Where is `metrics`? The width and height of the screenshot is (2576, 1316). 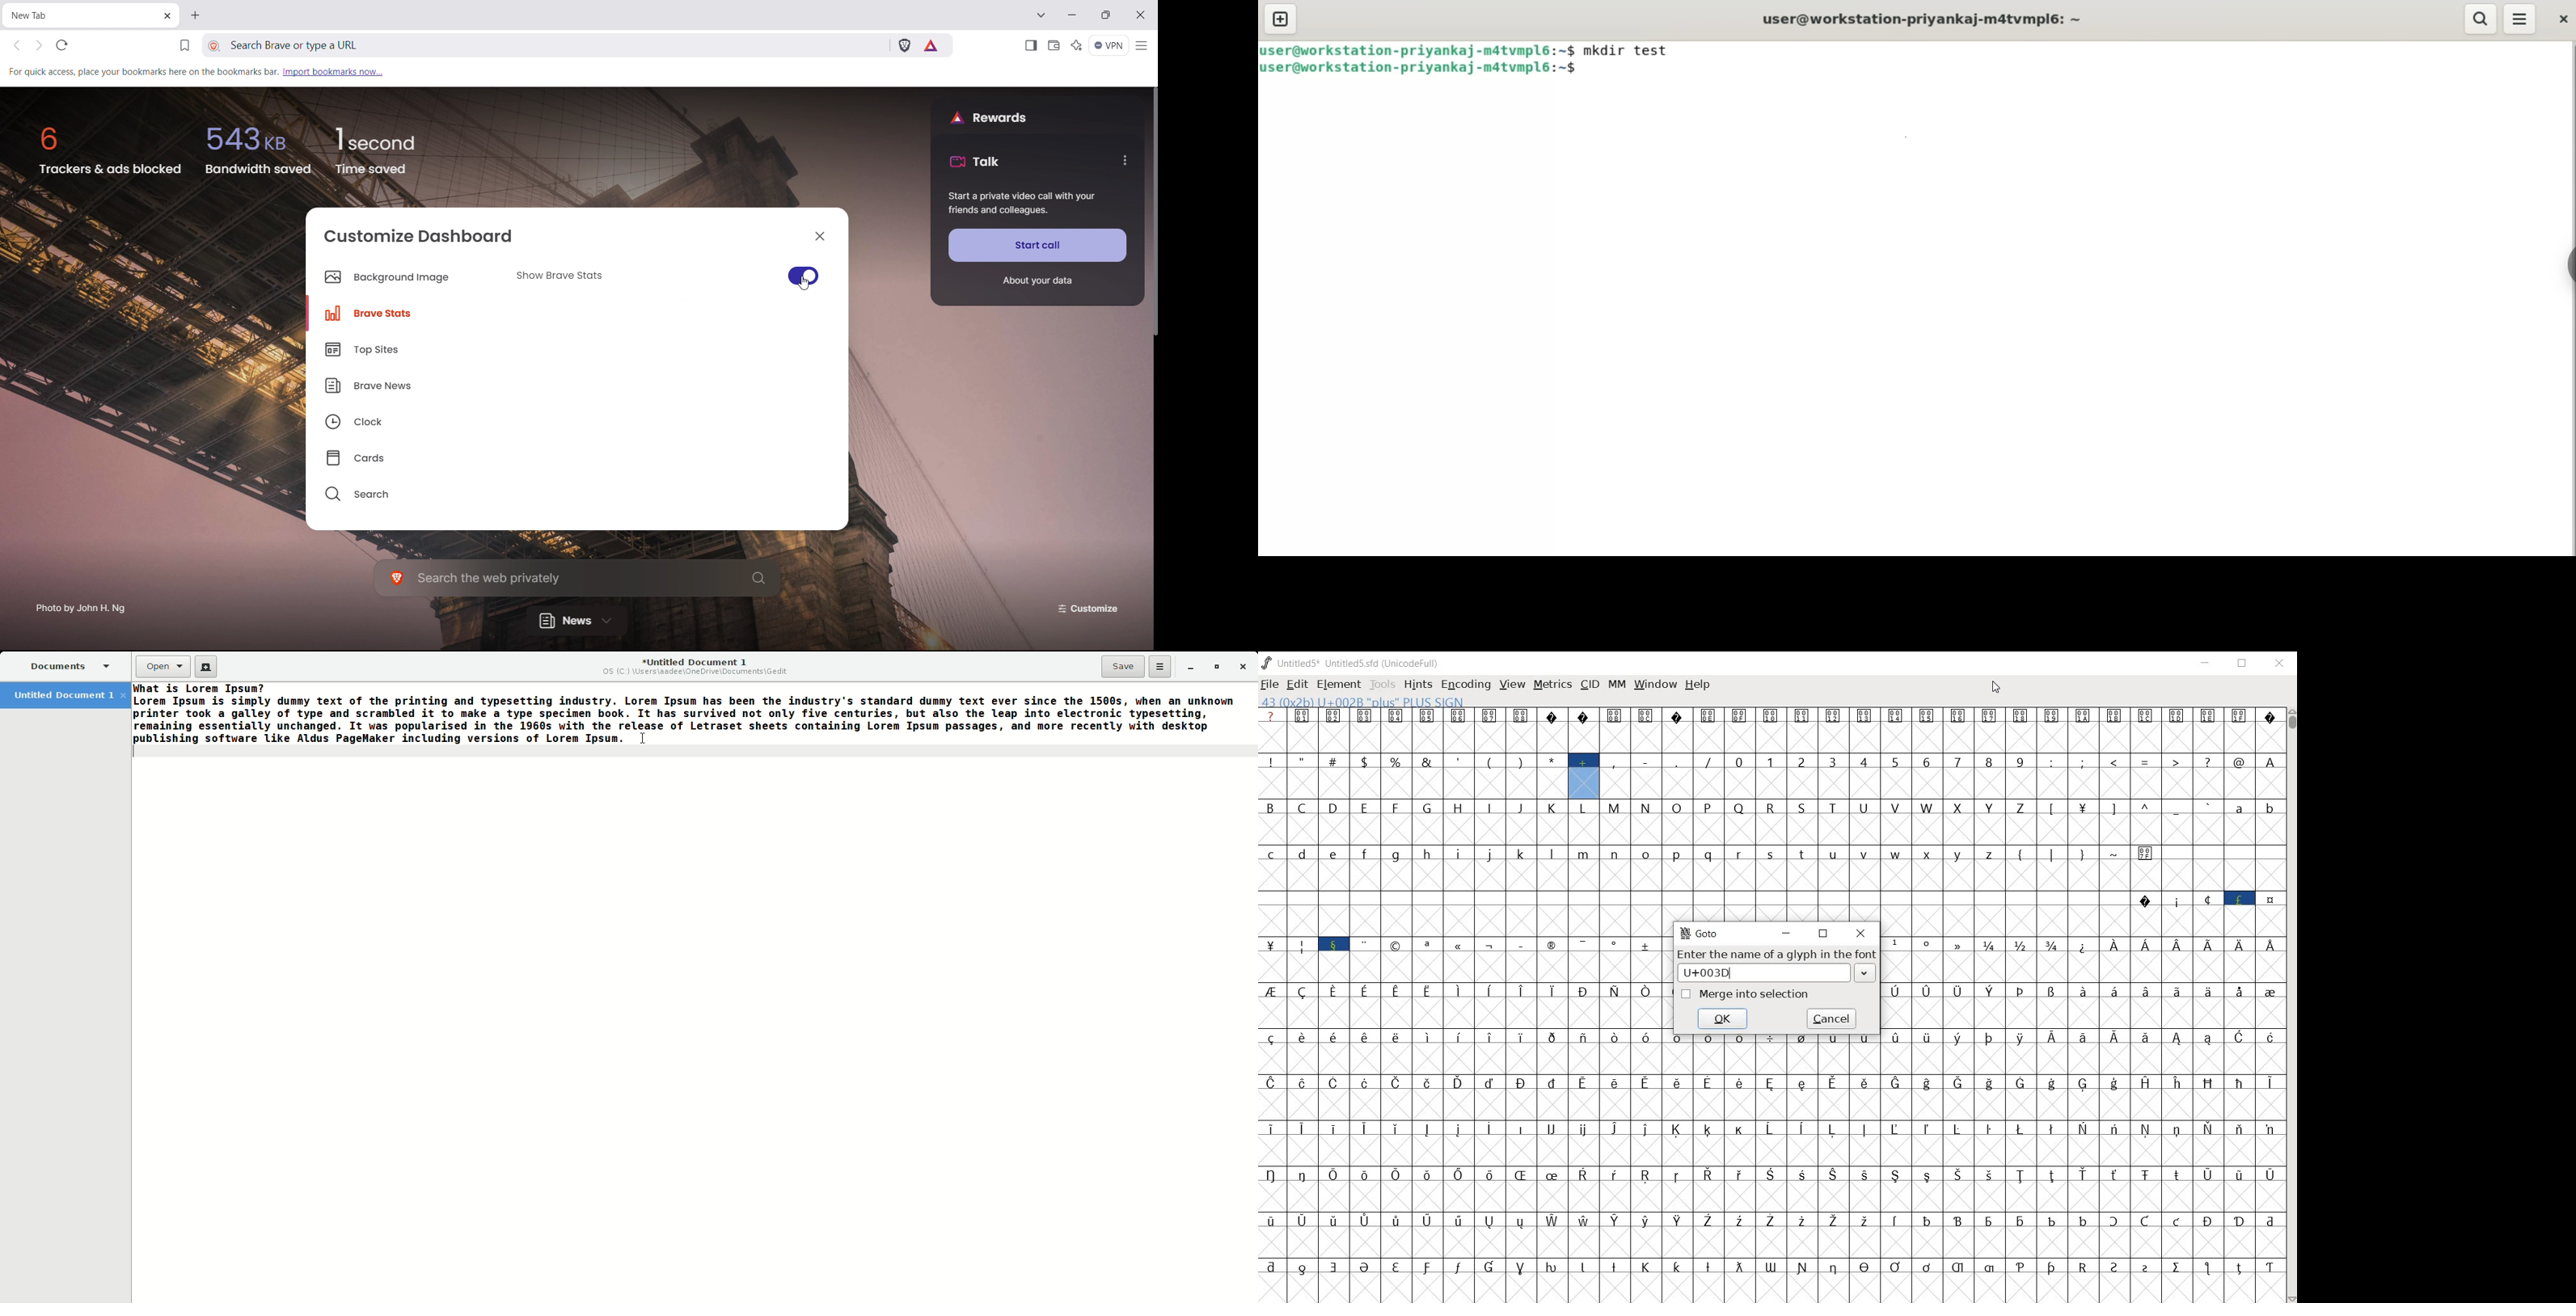 metrics is located at coordinates (1552, 685).